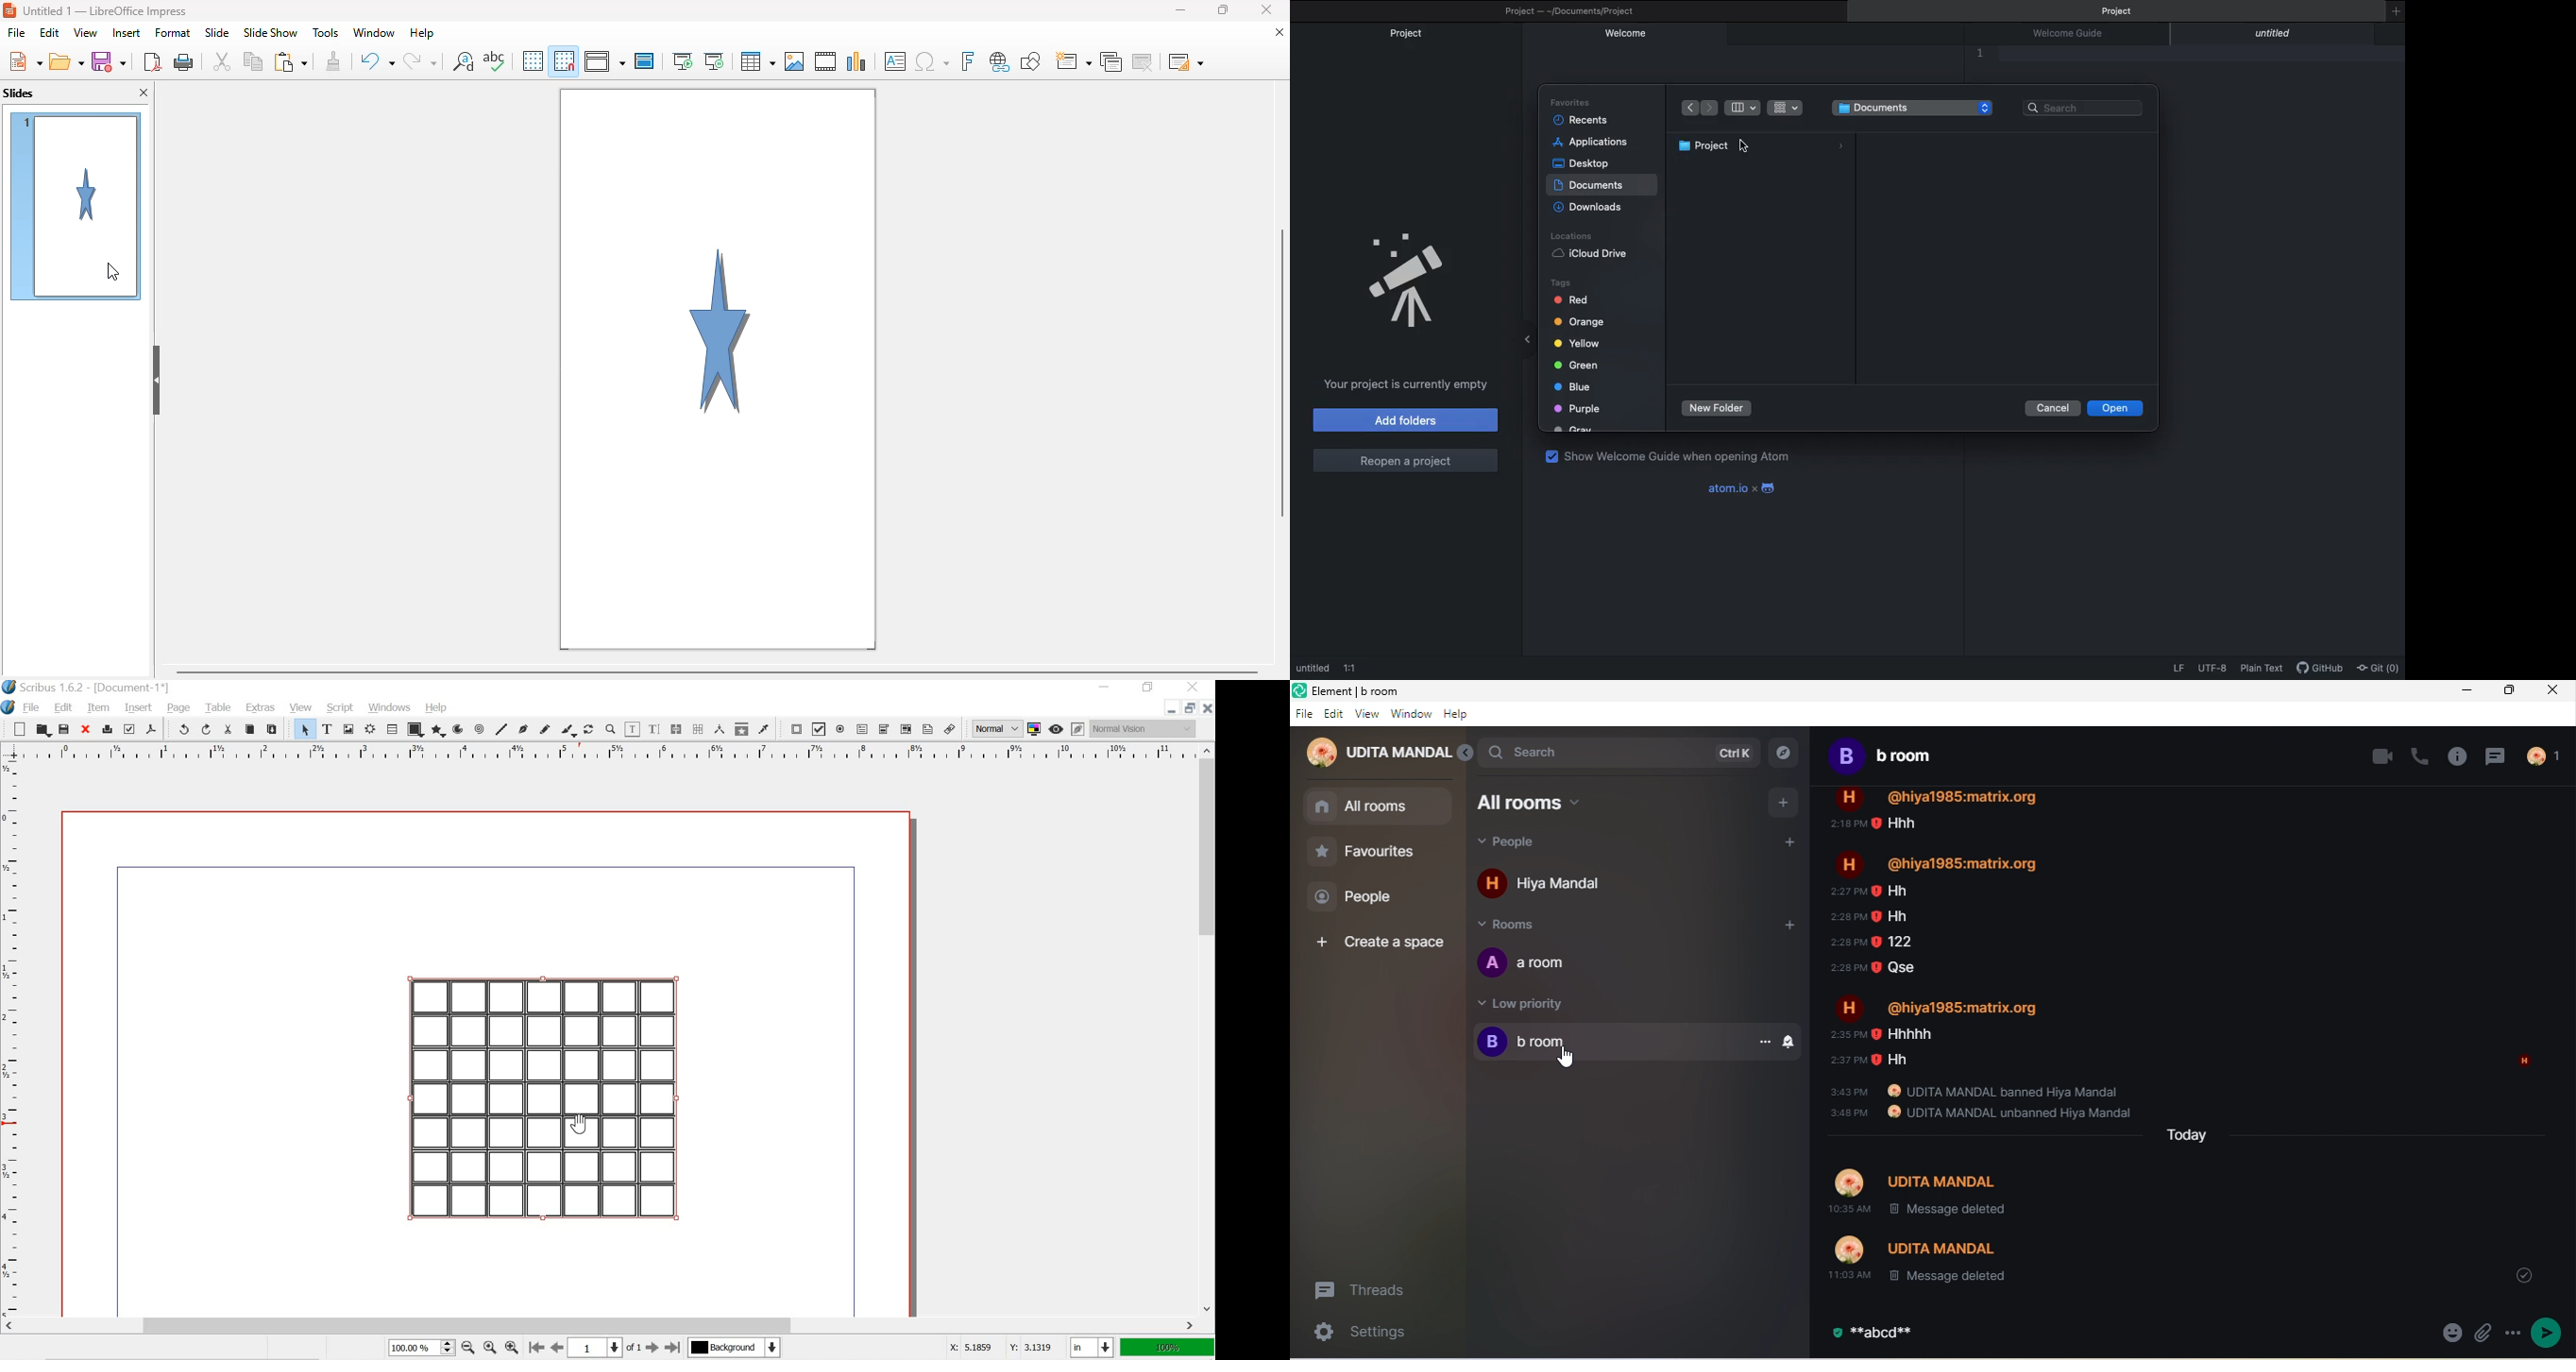  I want to click on page numbers, so click(611, 1348).